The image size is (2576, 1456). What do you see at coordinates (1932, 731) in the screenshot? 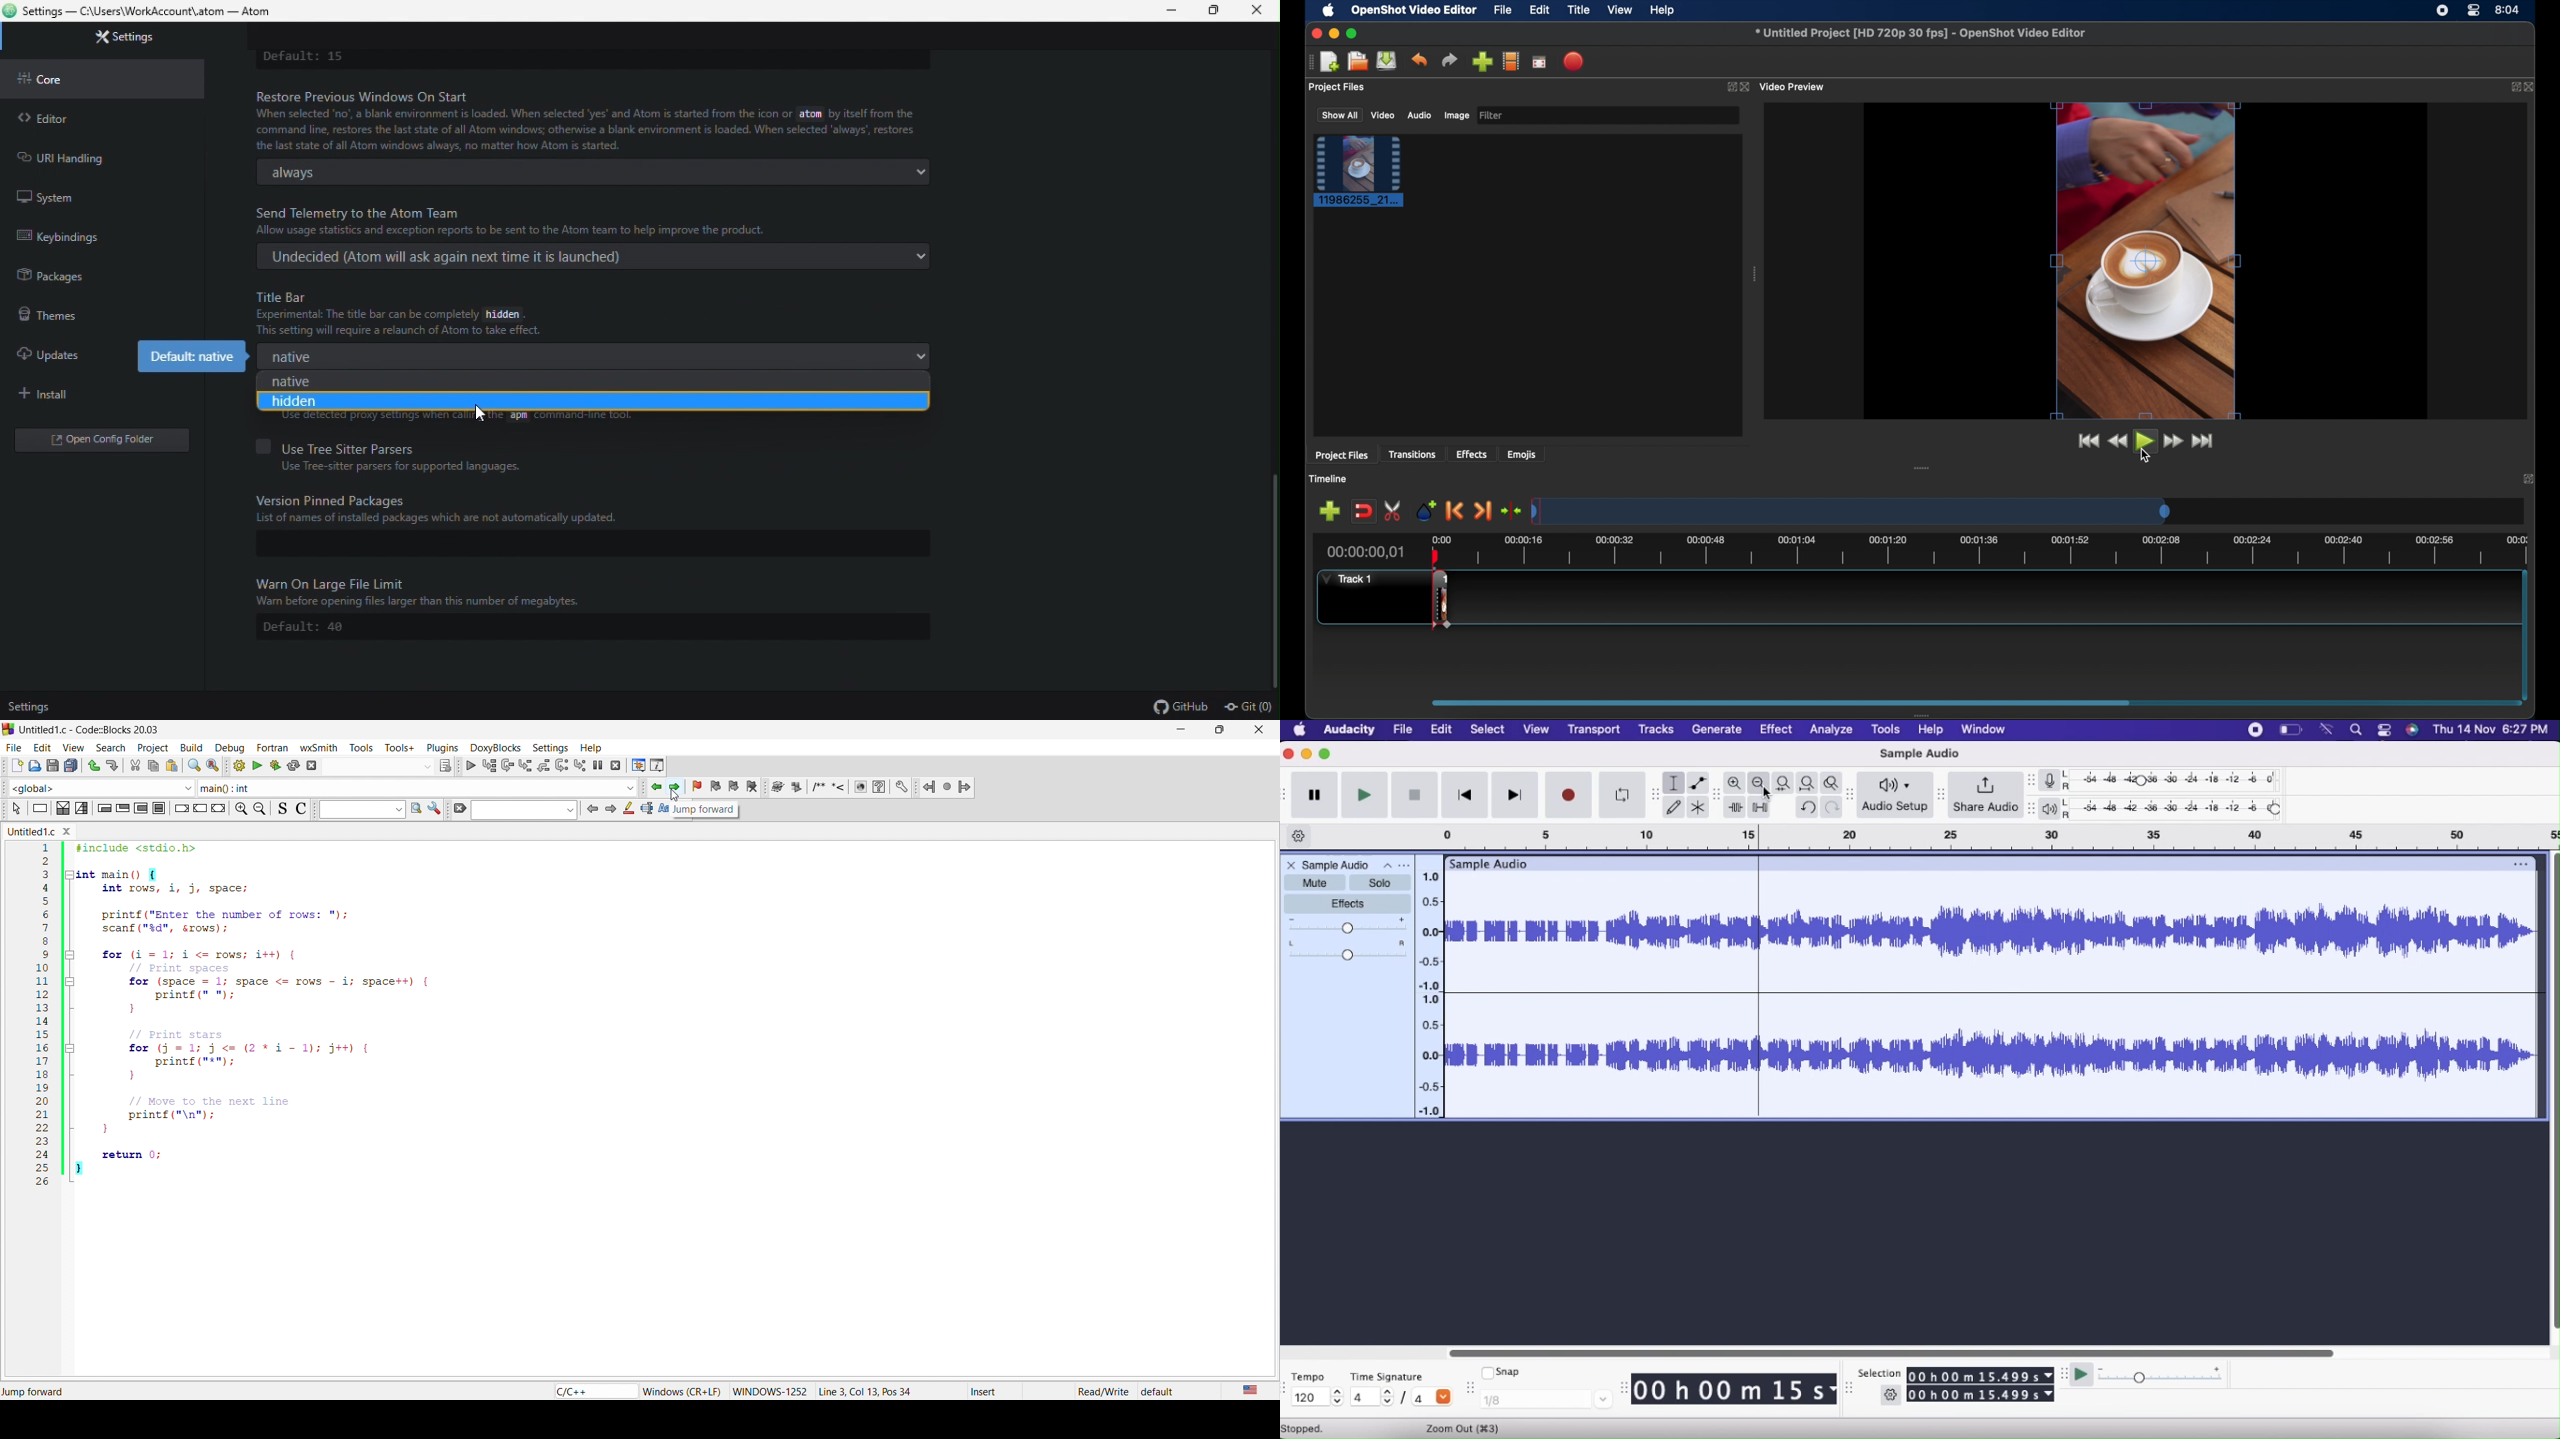
I see `Help` at bounding box center [1932, 731].